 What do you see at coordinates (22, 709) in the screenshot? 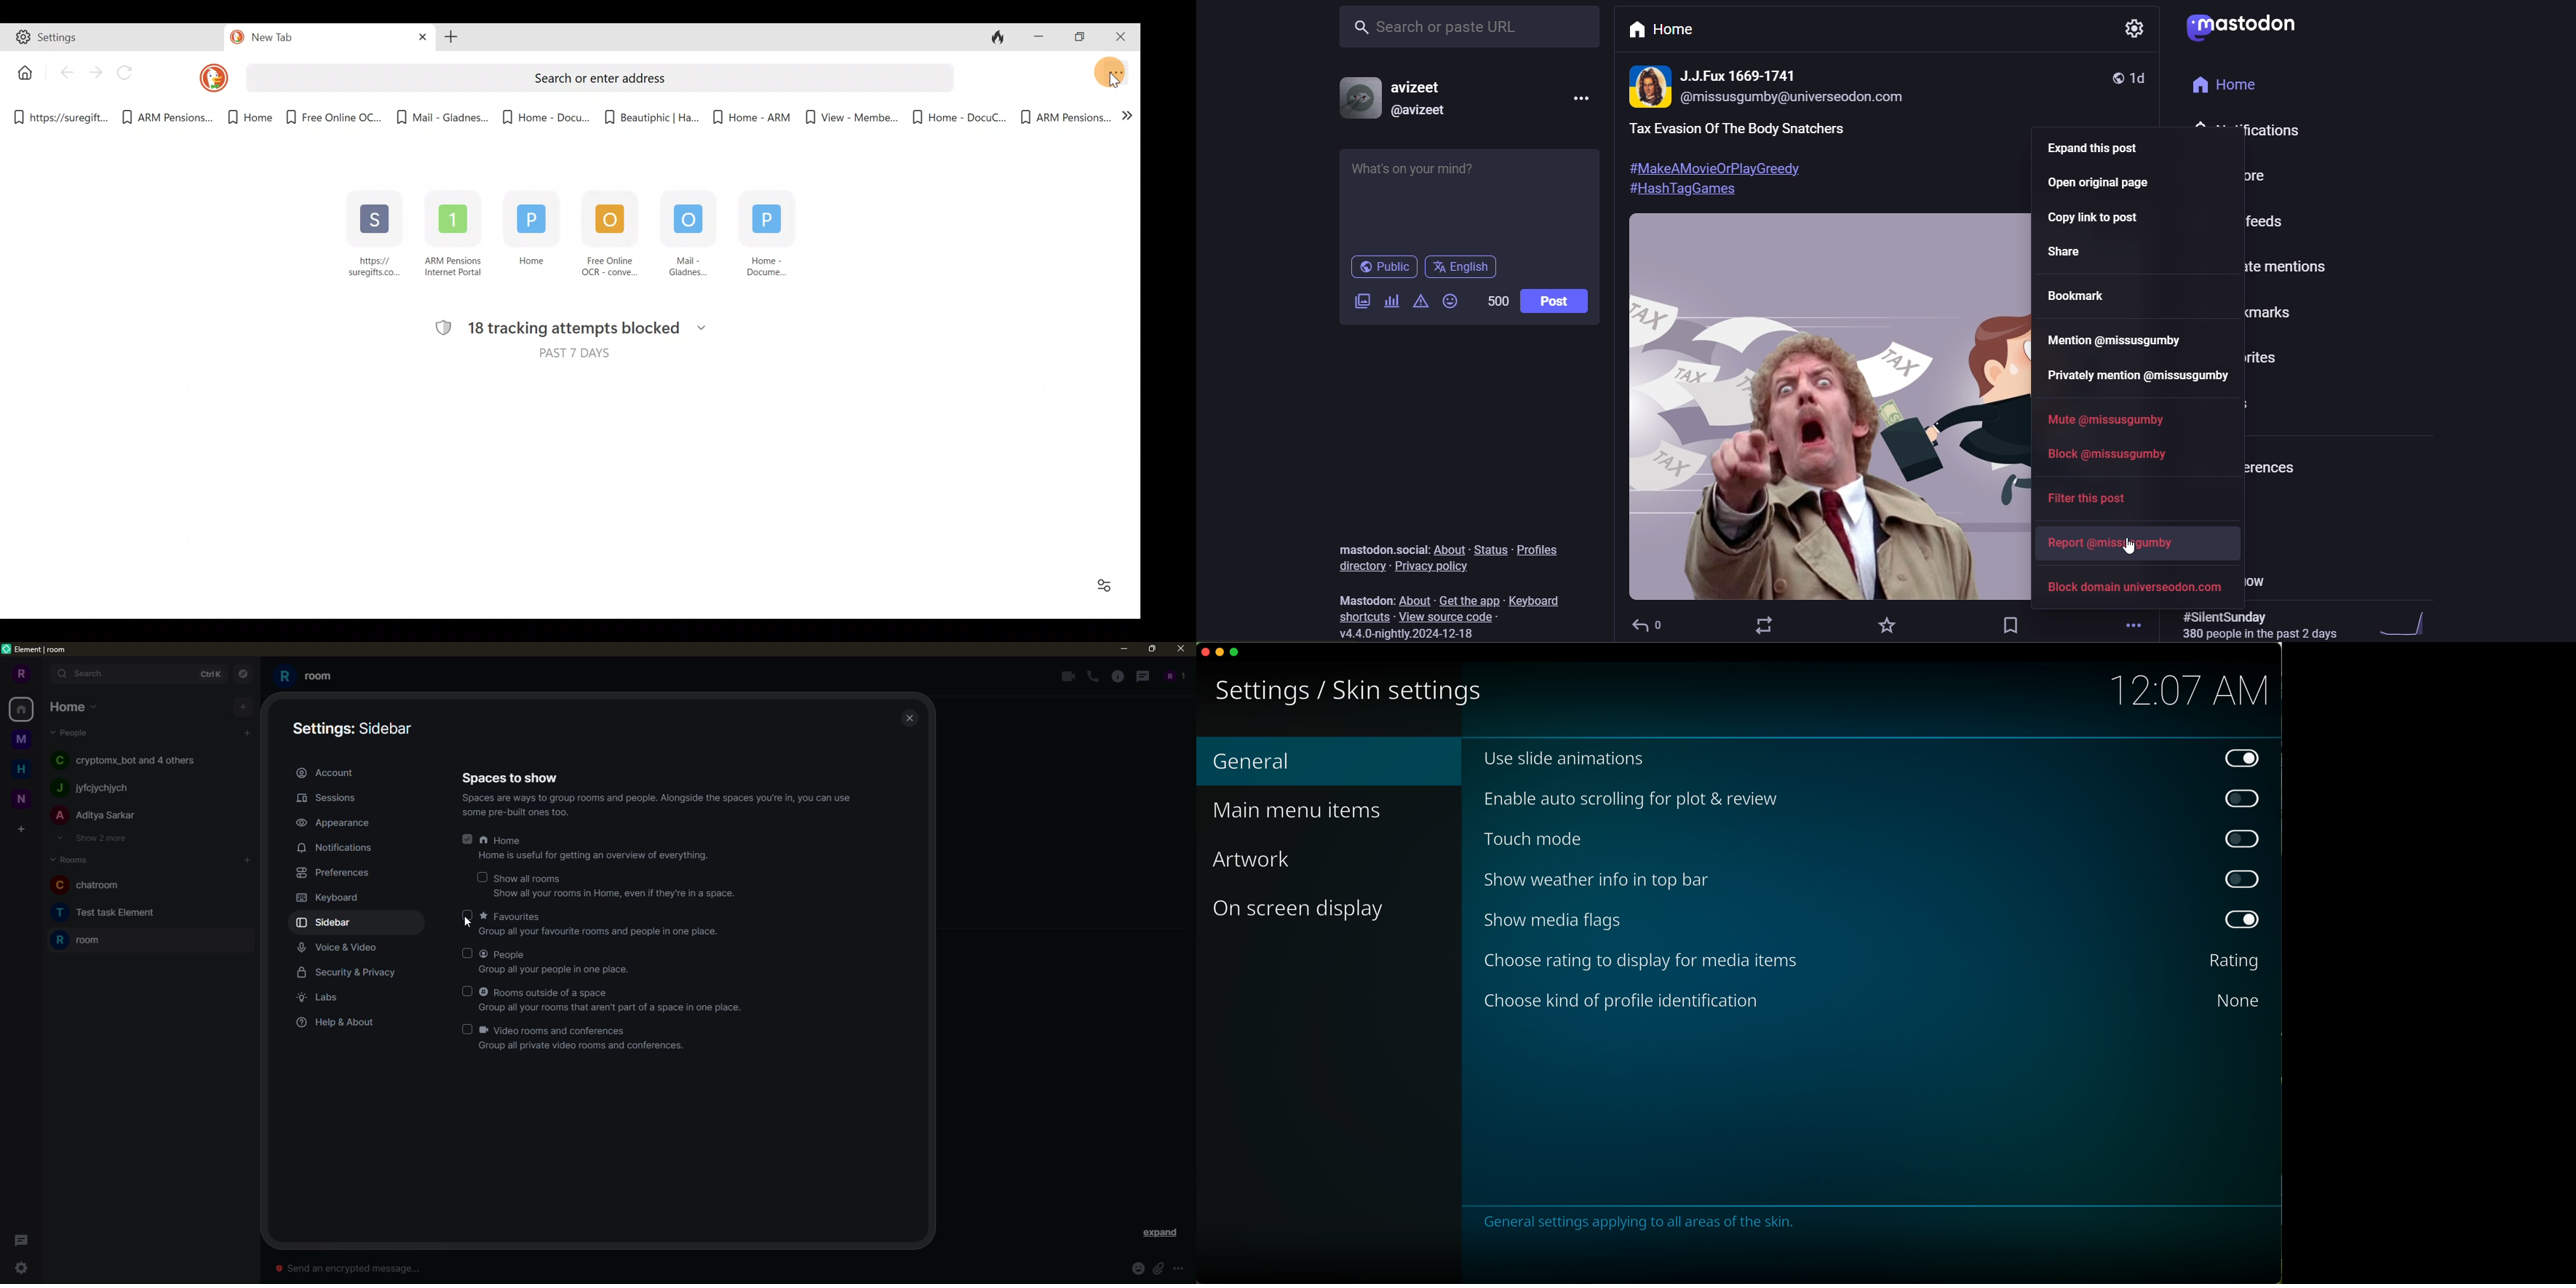
I see `home` at bounding box center [22, 709].